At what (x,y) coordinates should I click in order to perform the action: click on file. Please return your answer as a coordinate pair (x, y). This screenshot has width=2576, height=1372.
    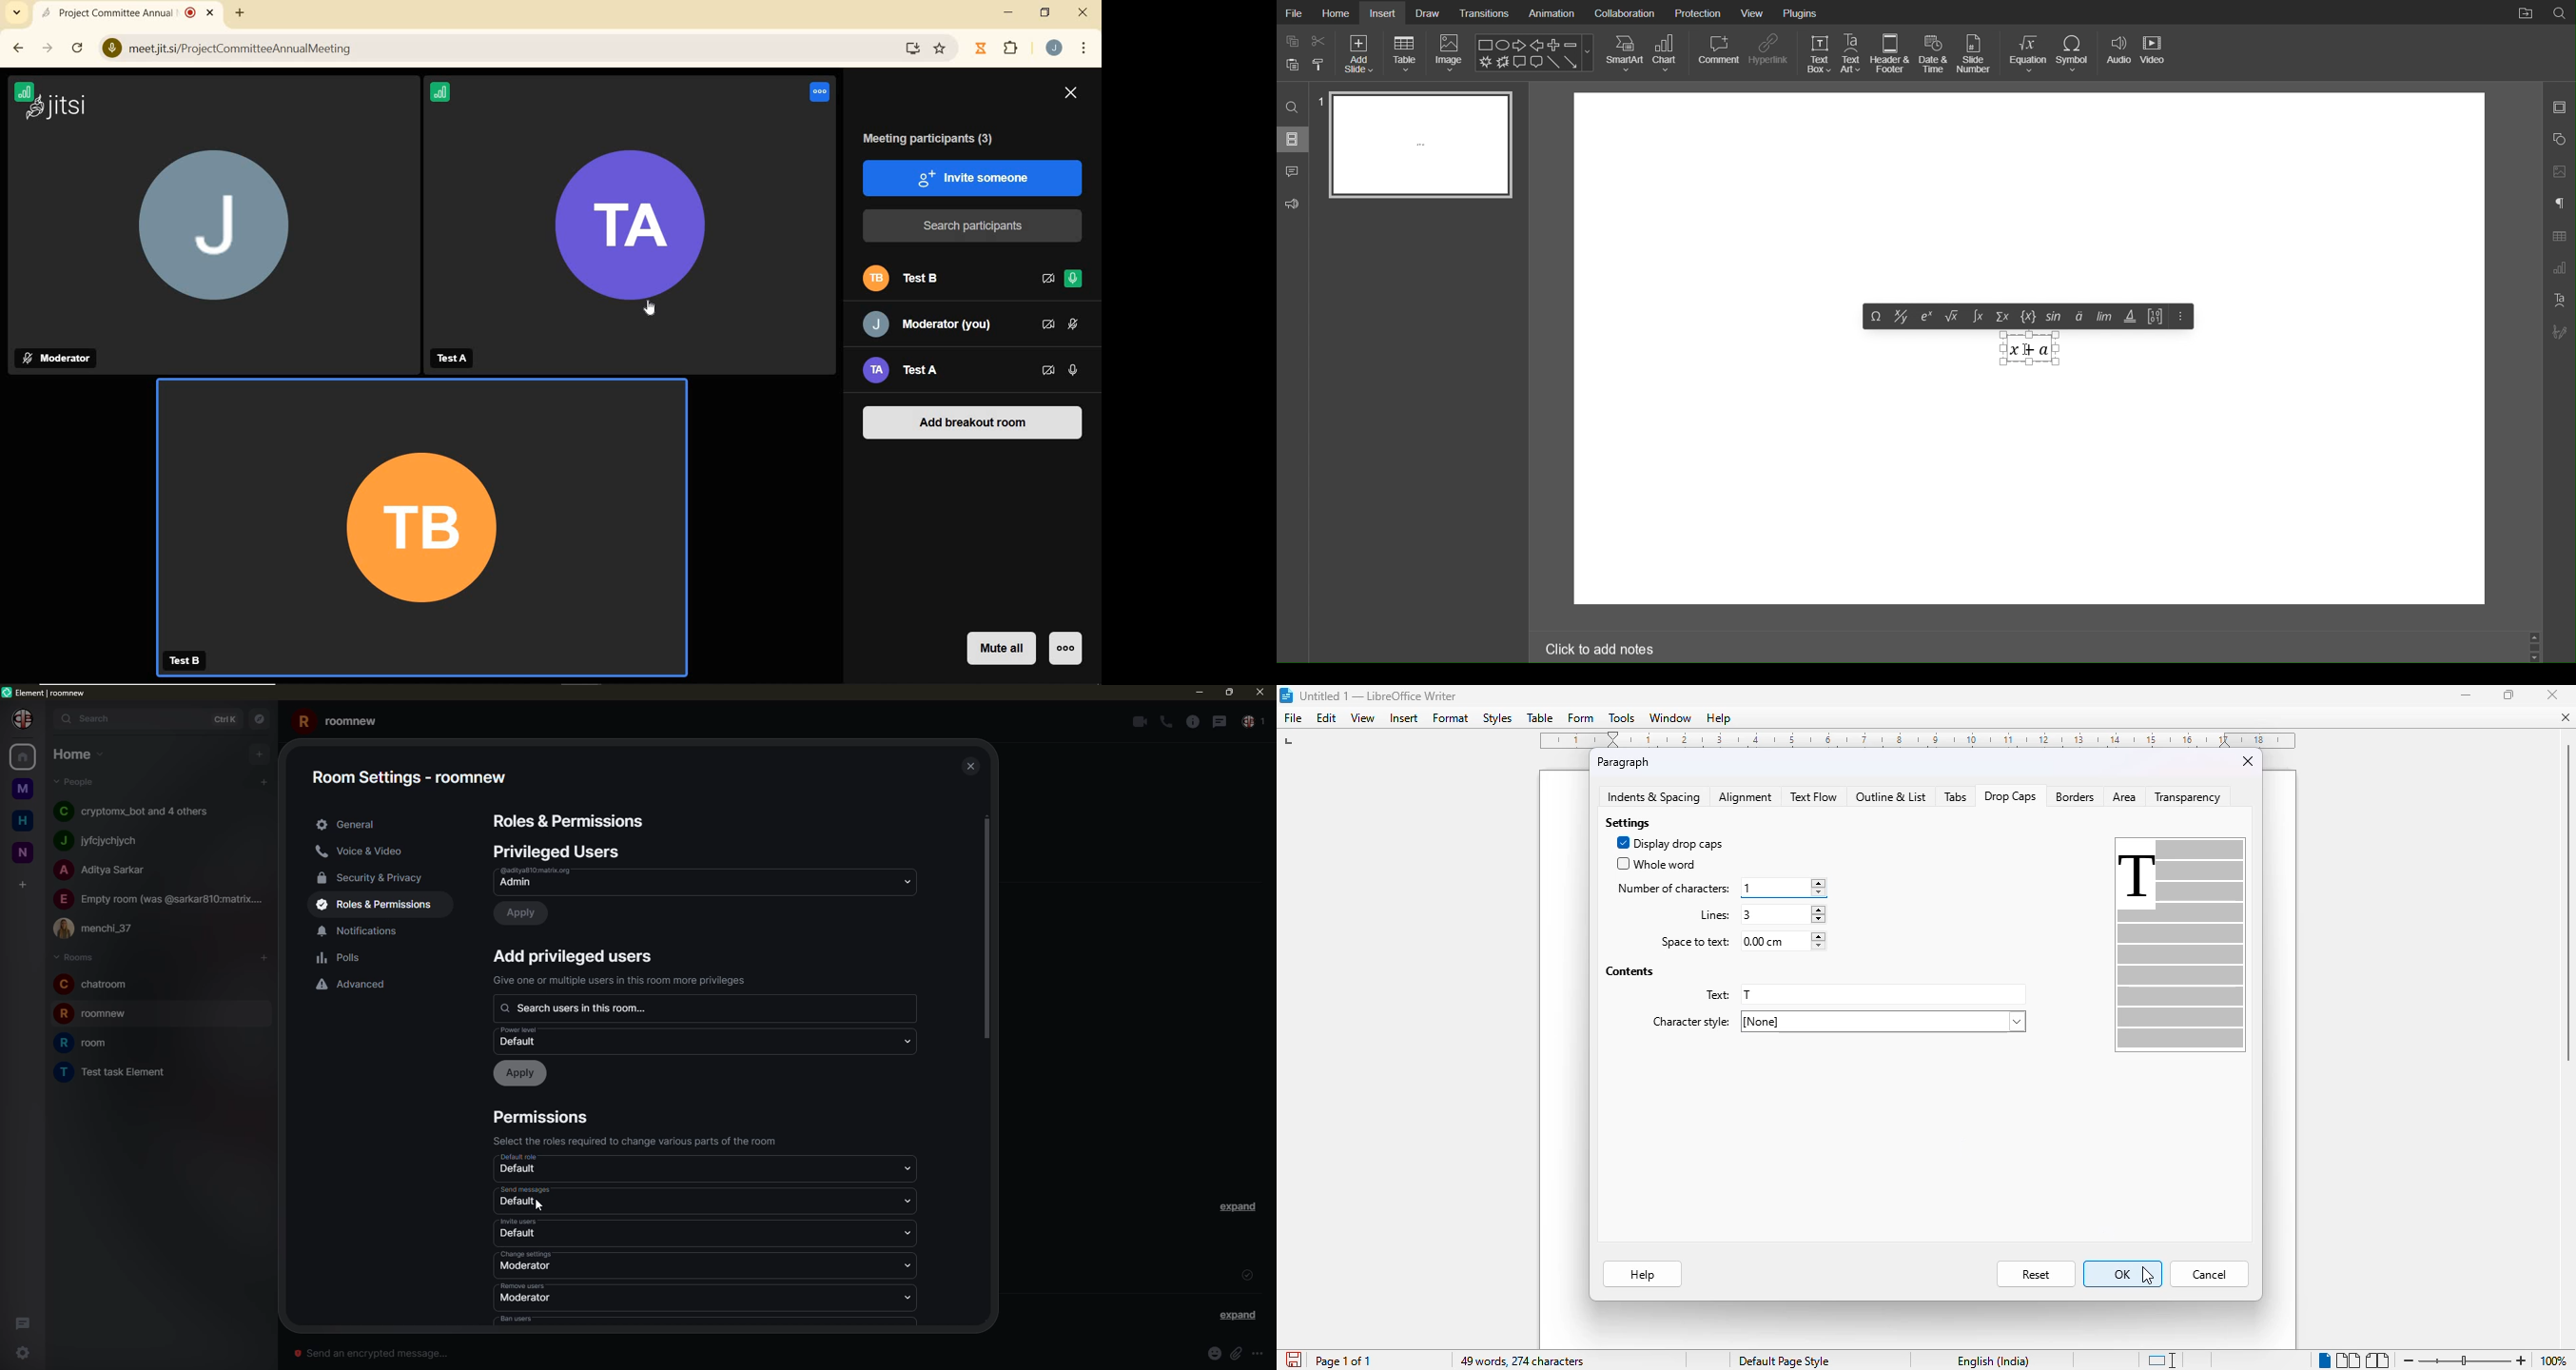
    Looking at the image, I should click on (1293, 717).